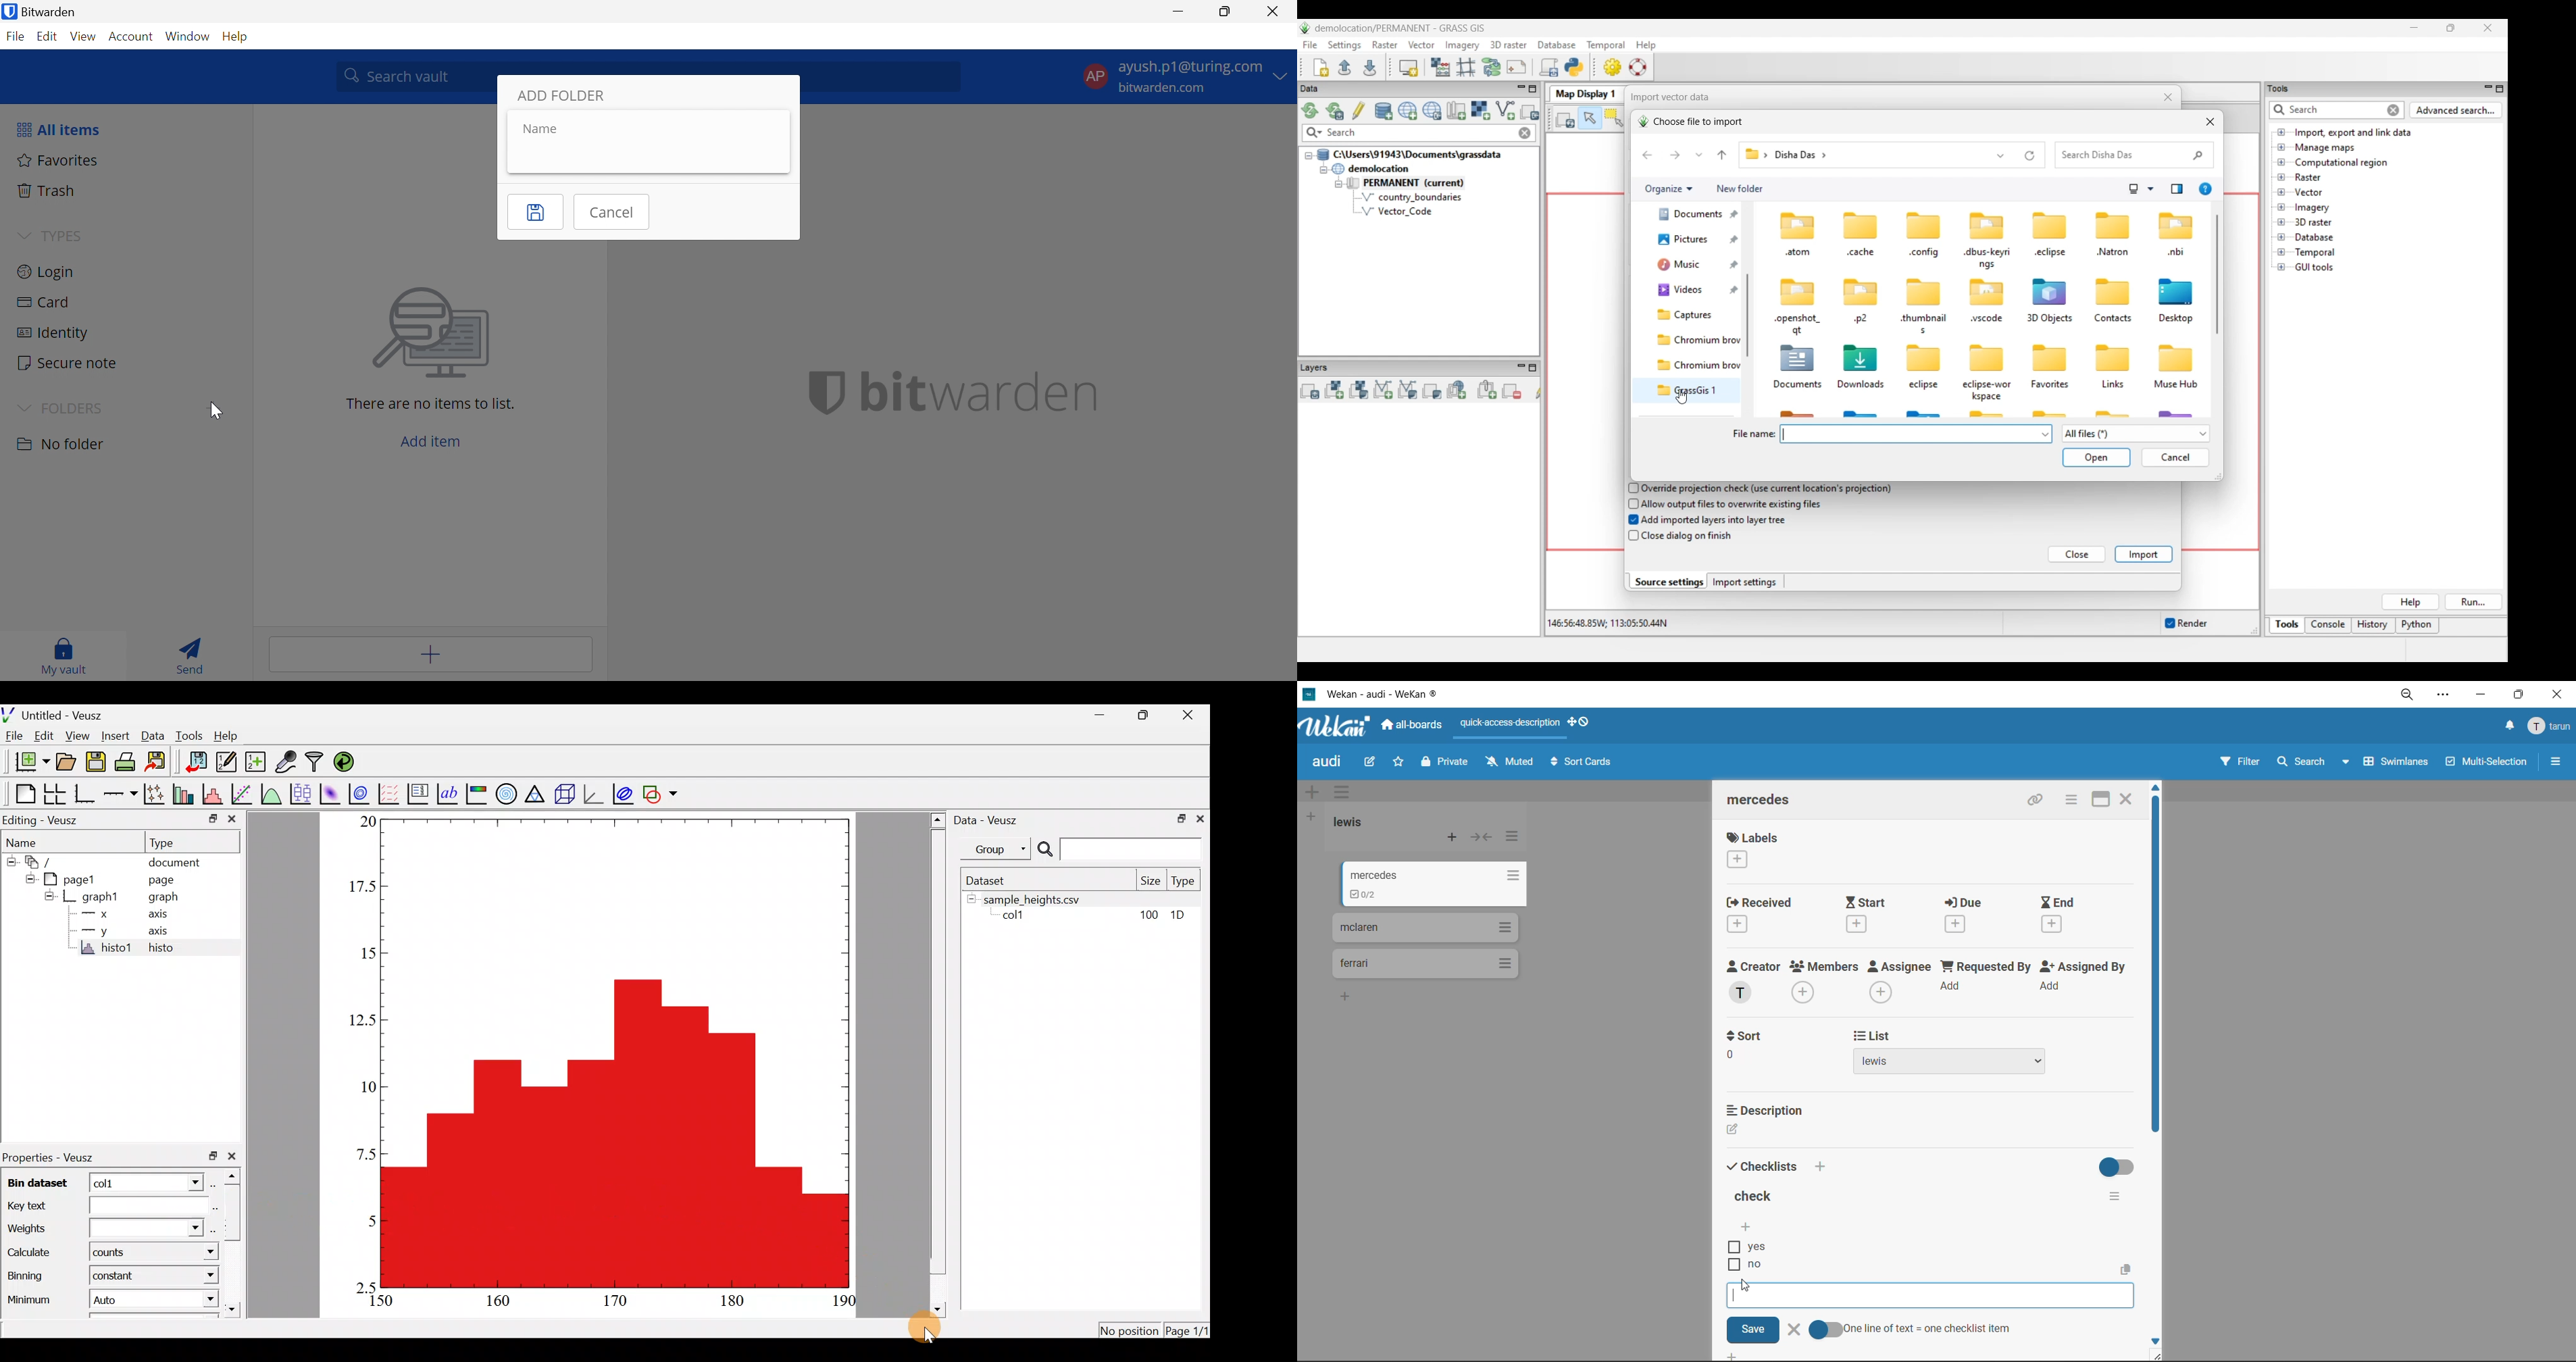 The width and height of the screenshot is (2576, 1372). Describe the element at coordinates (542, 130) in the screenshot. I see `Name` at that location.